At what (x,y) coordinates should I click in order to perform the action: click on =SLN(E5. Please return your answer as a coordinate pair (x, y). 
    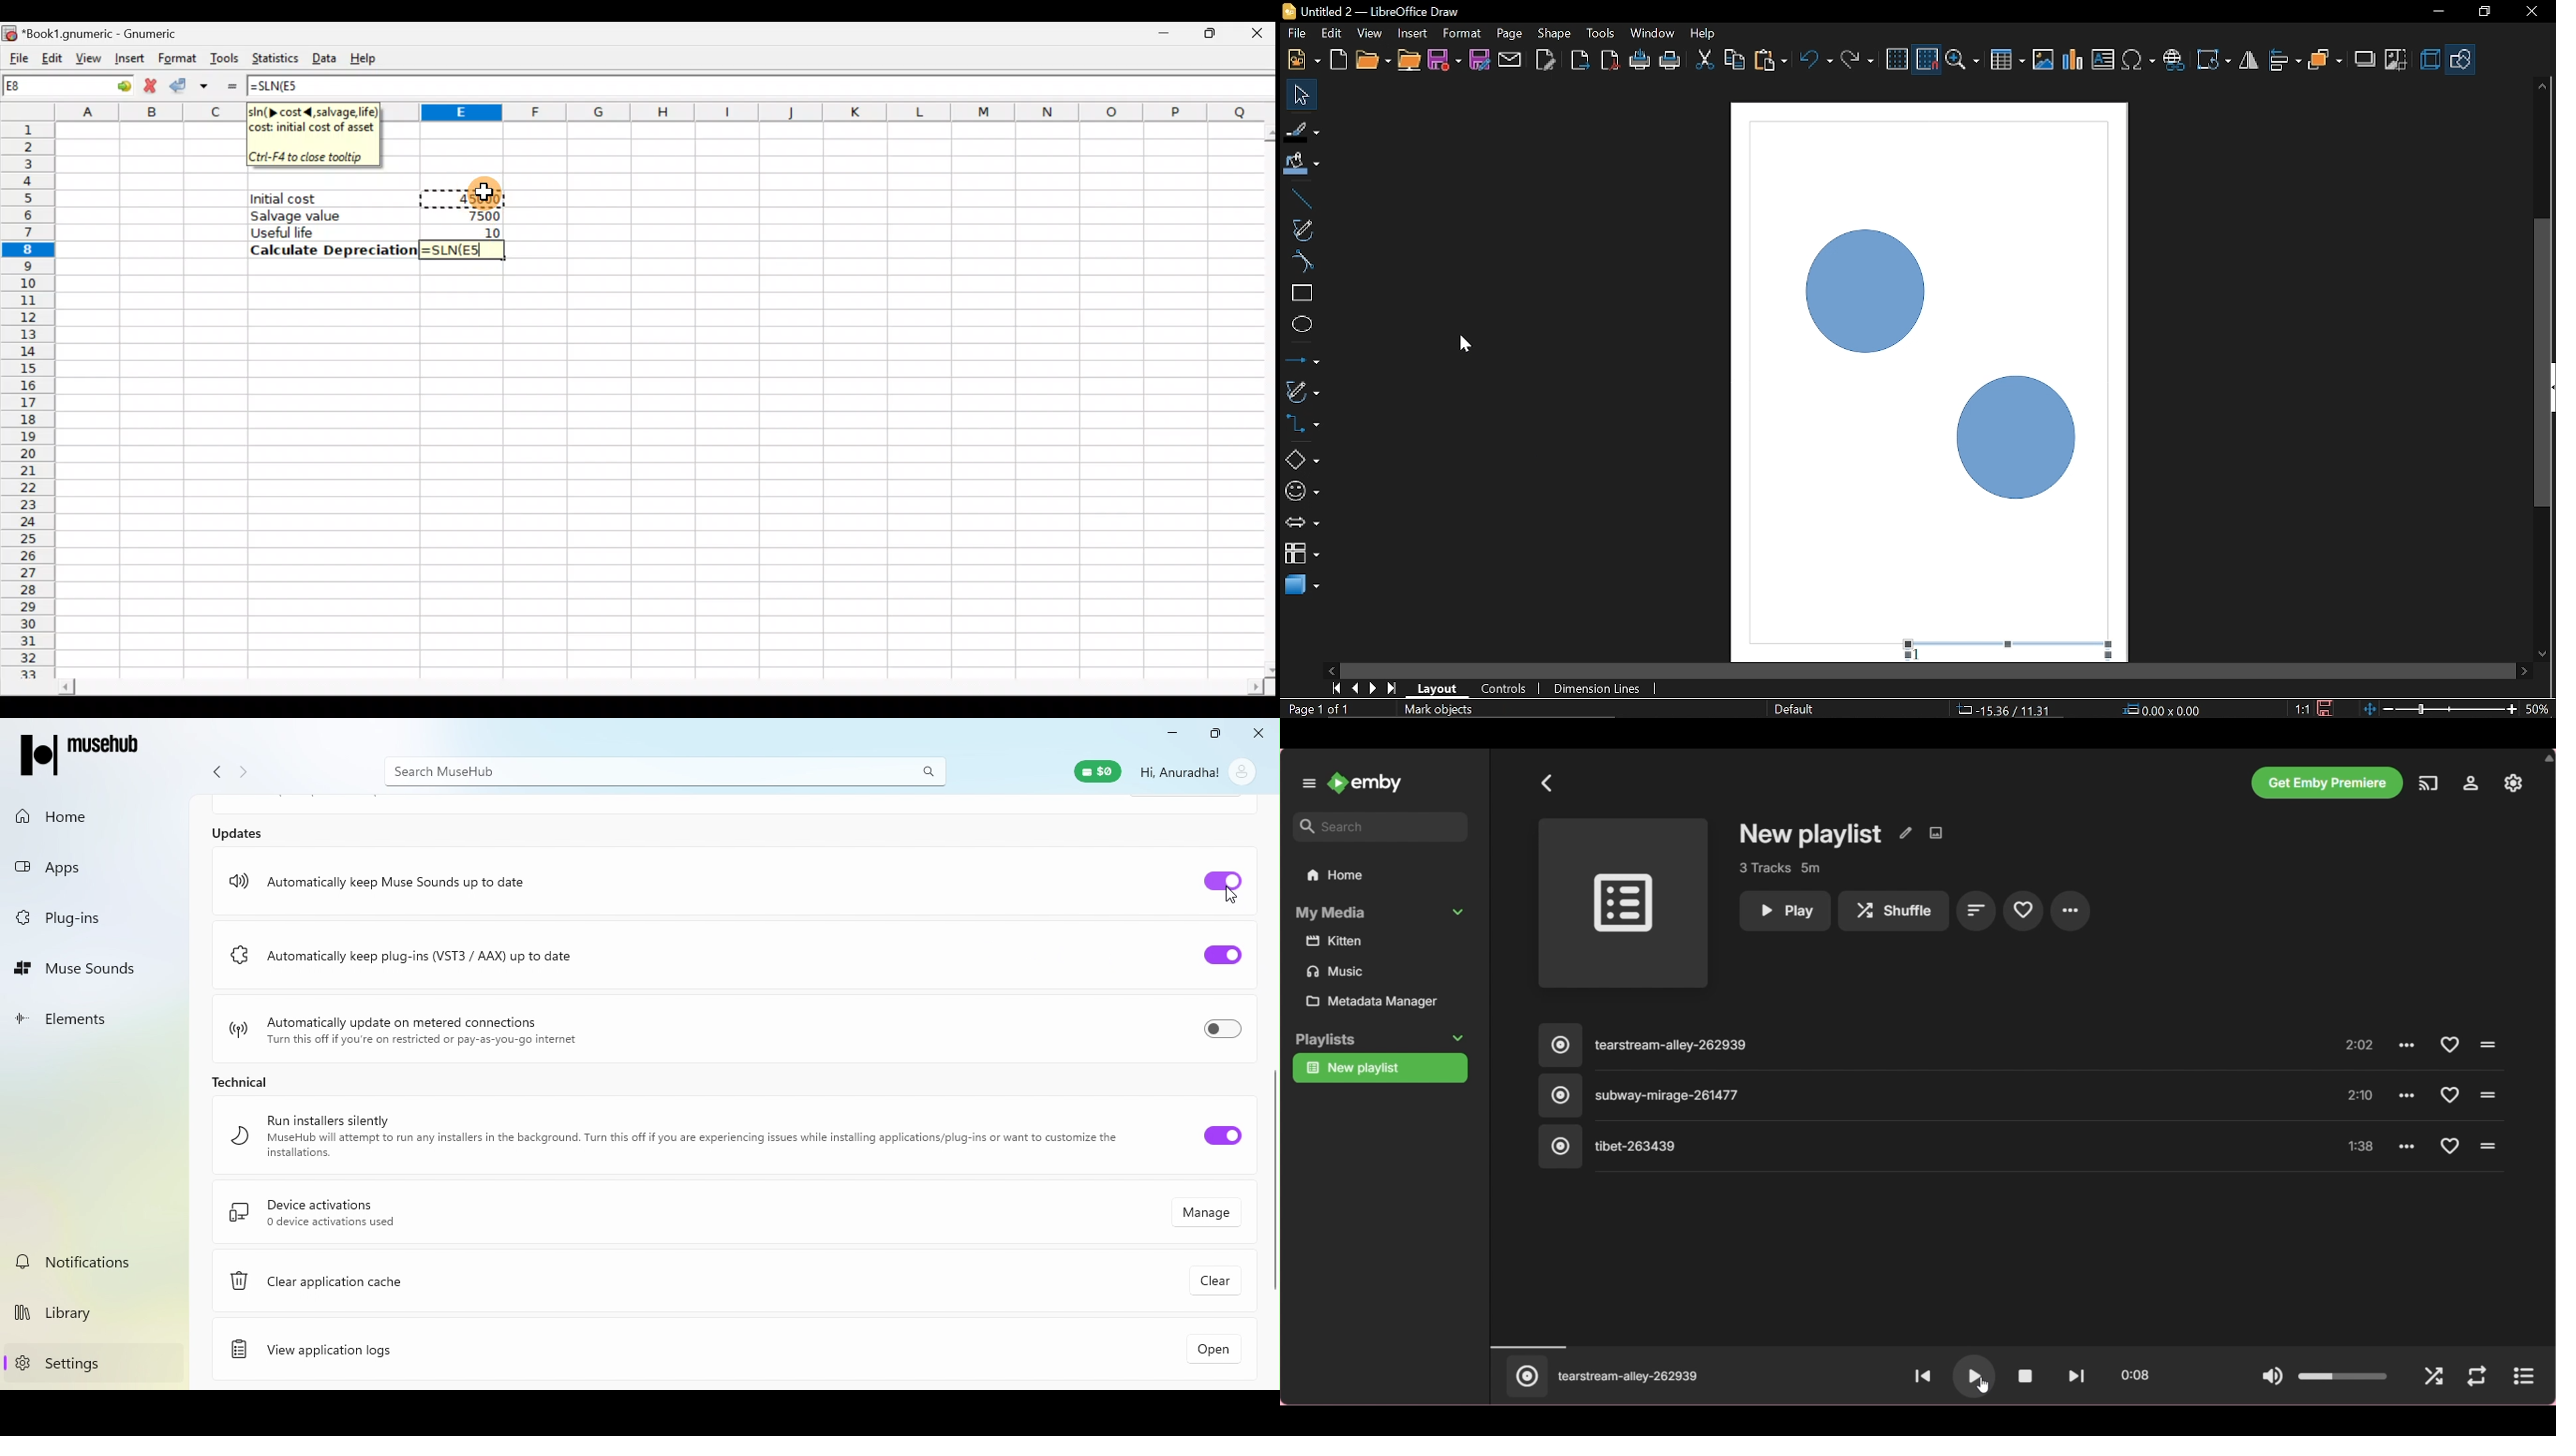
    Looking at the image, I should click on (283, 88).